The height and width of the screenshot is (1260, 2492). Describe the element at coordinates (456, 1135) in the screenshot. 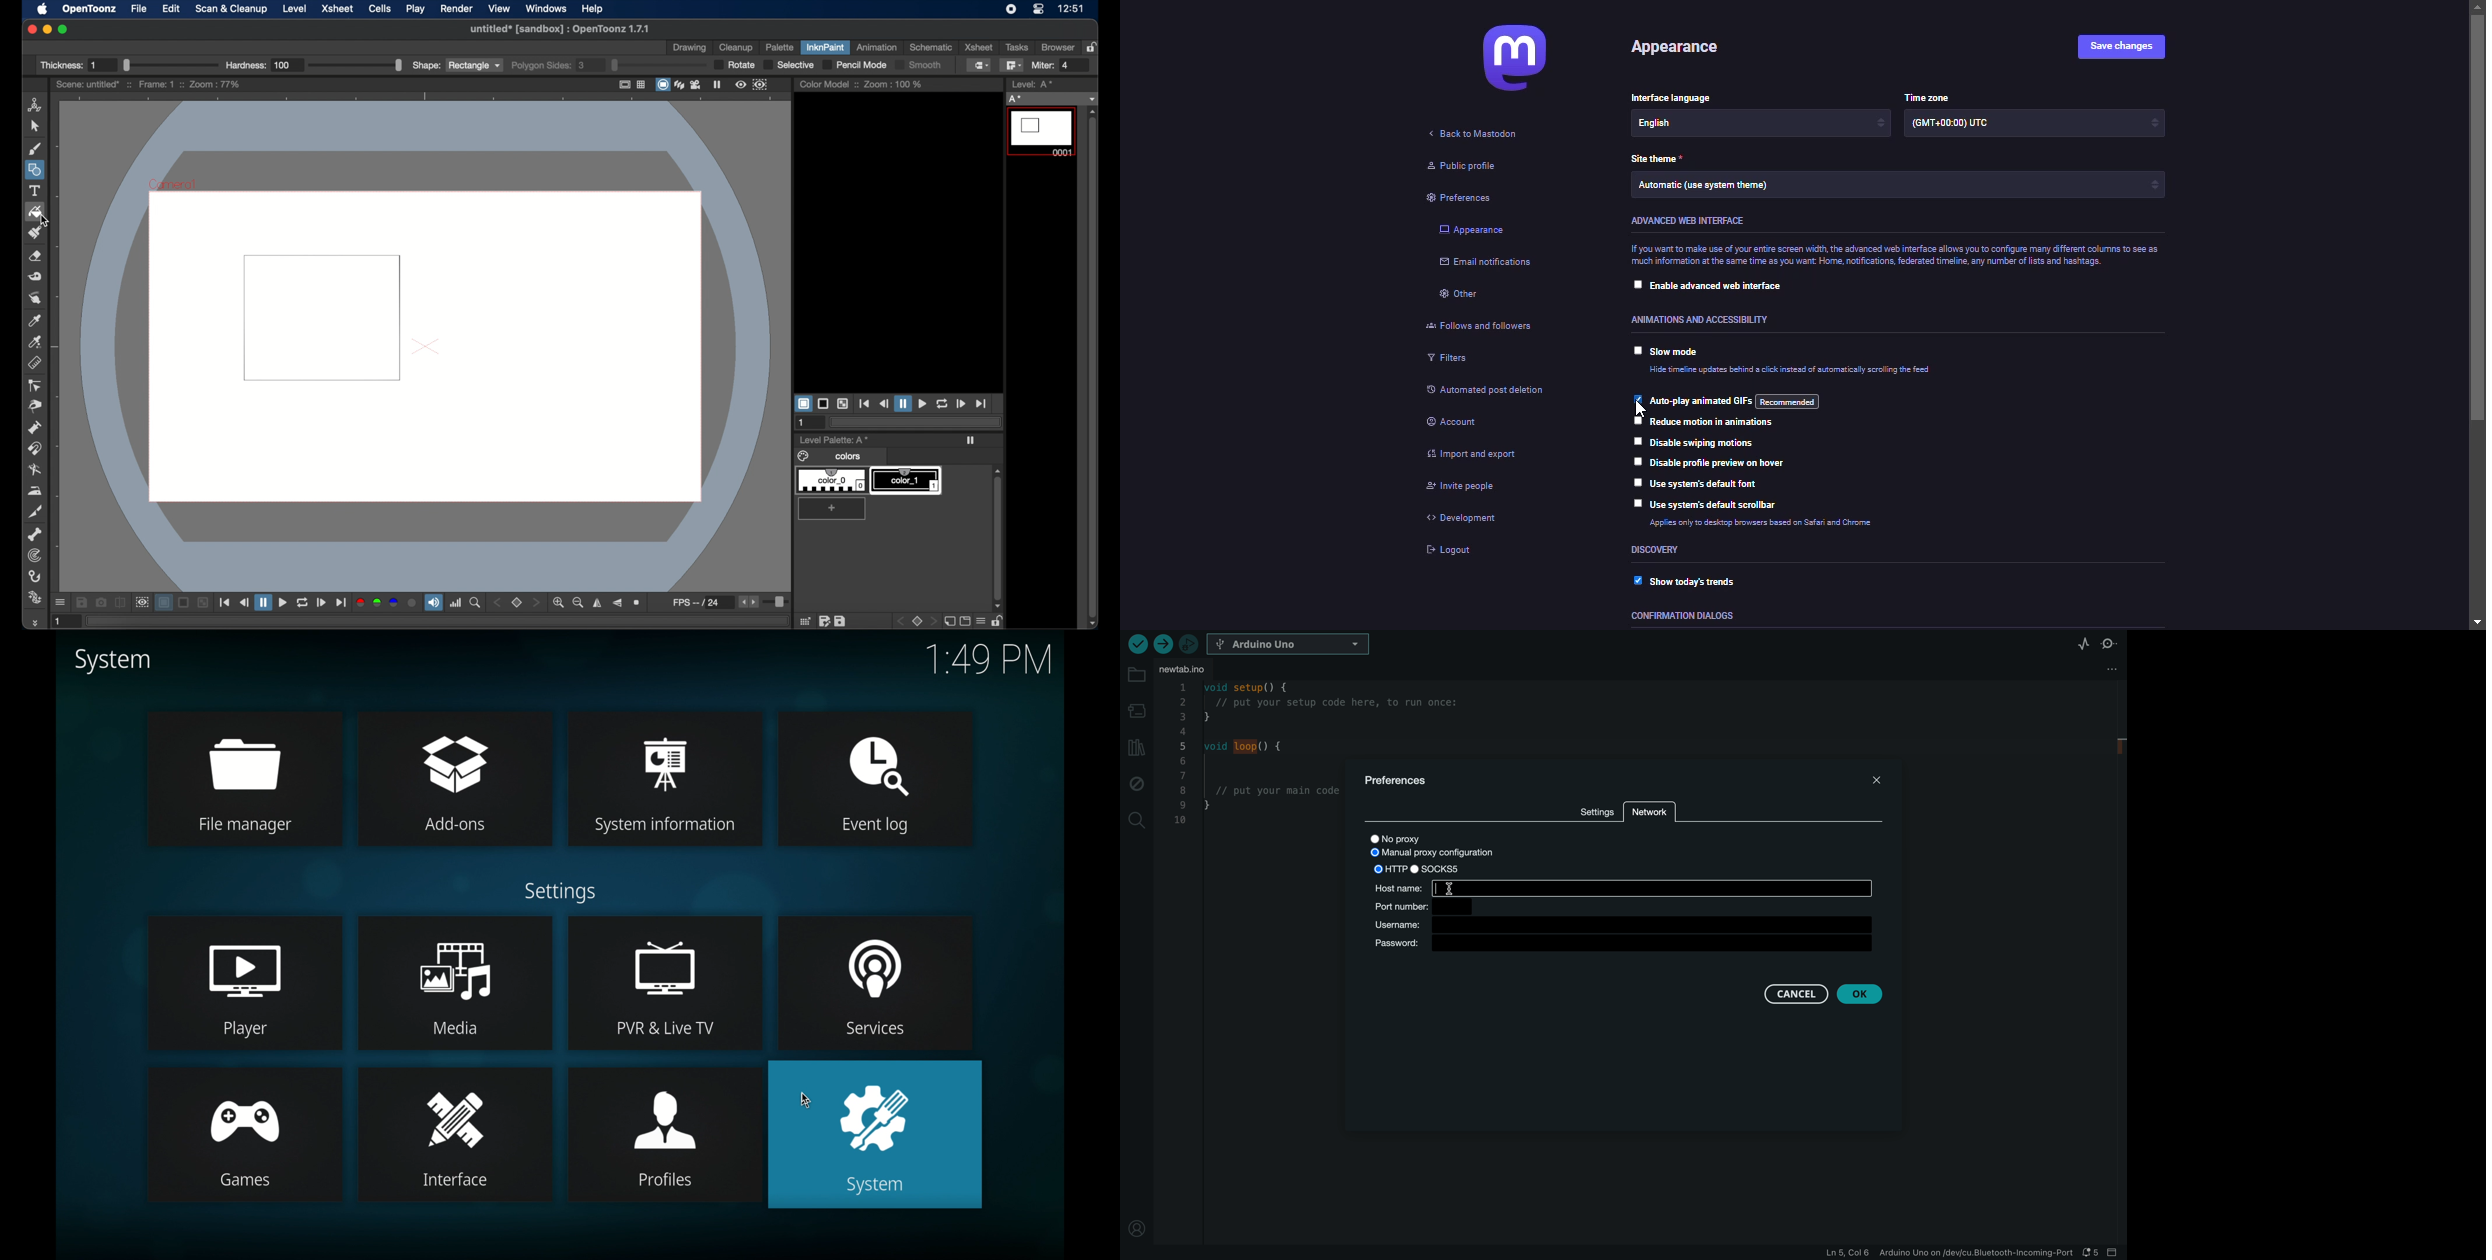

I see `interface` at that location.